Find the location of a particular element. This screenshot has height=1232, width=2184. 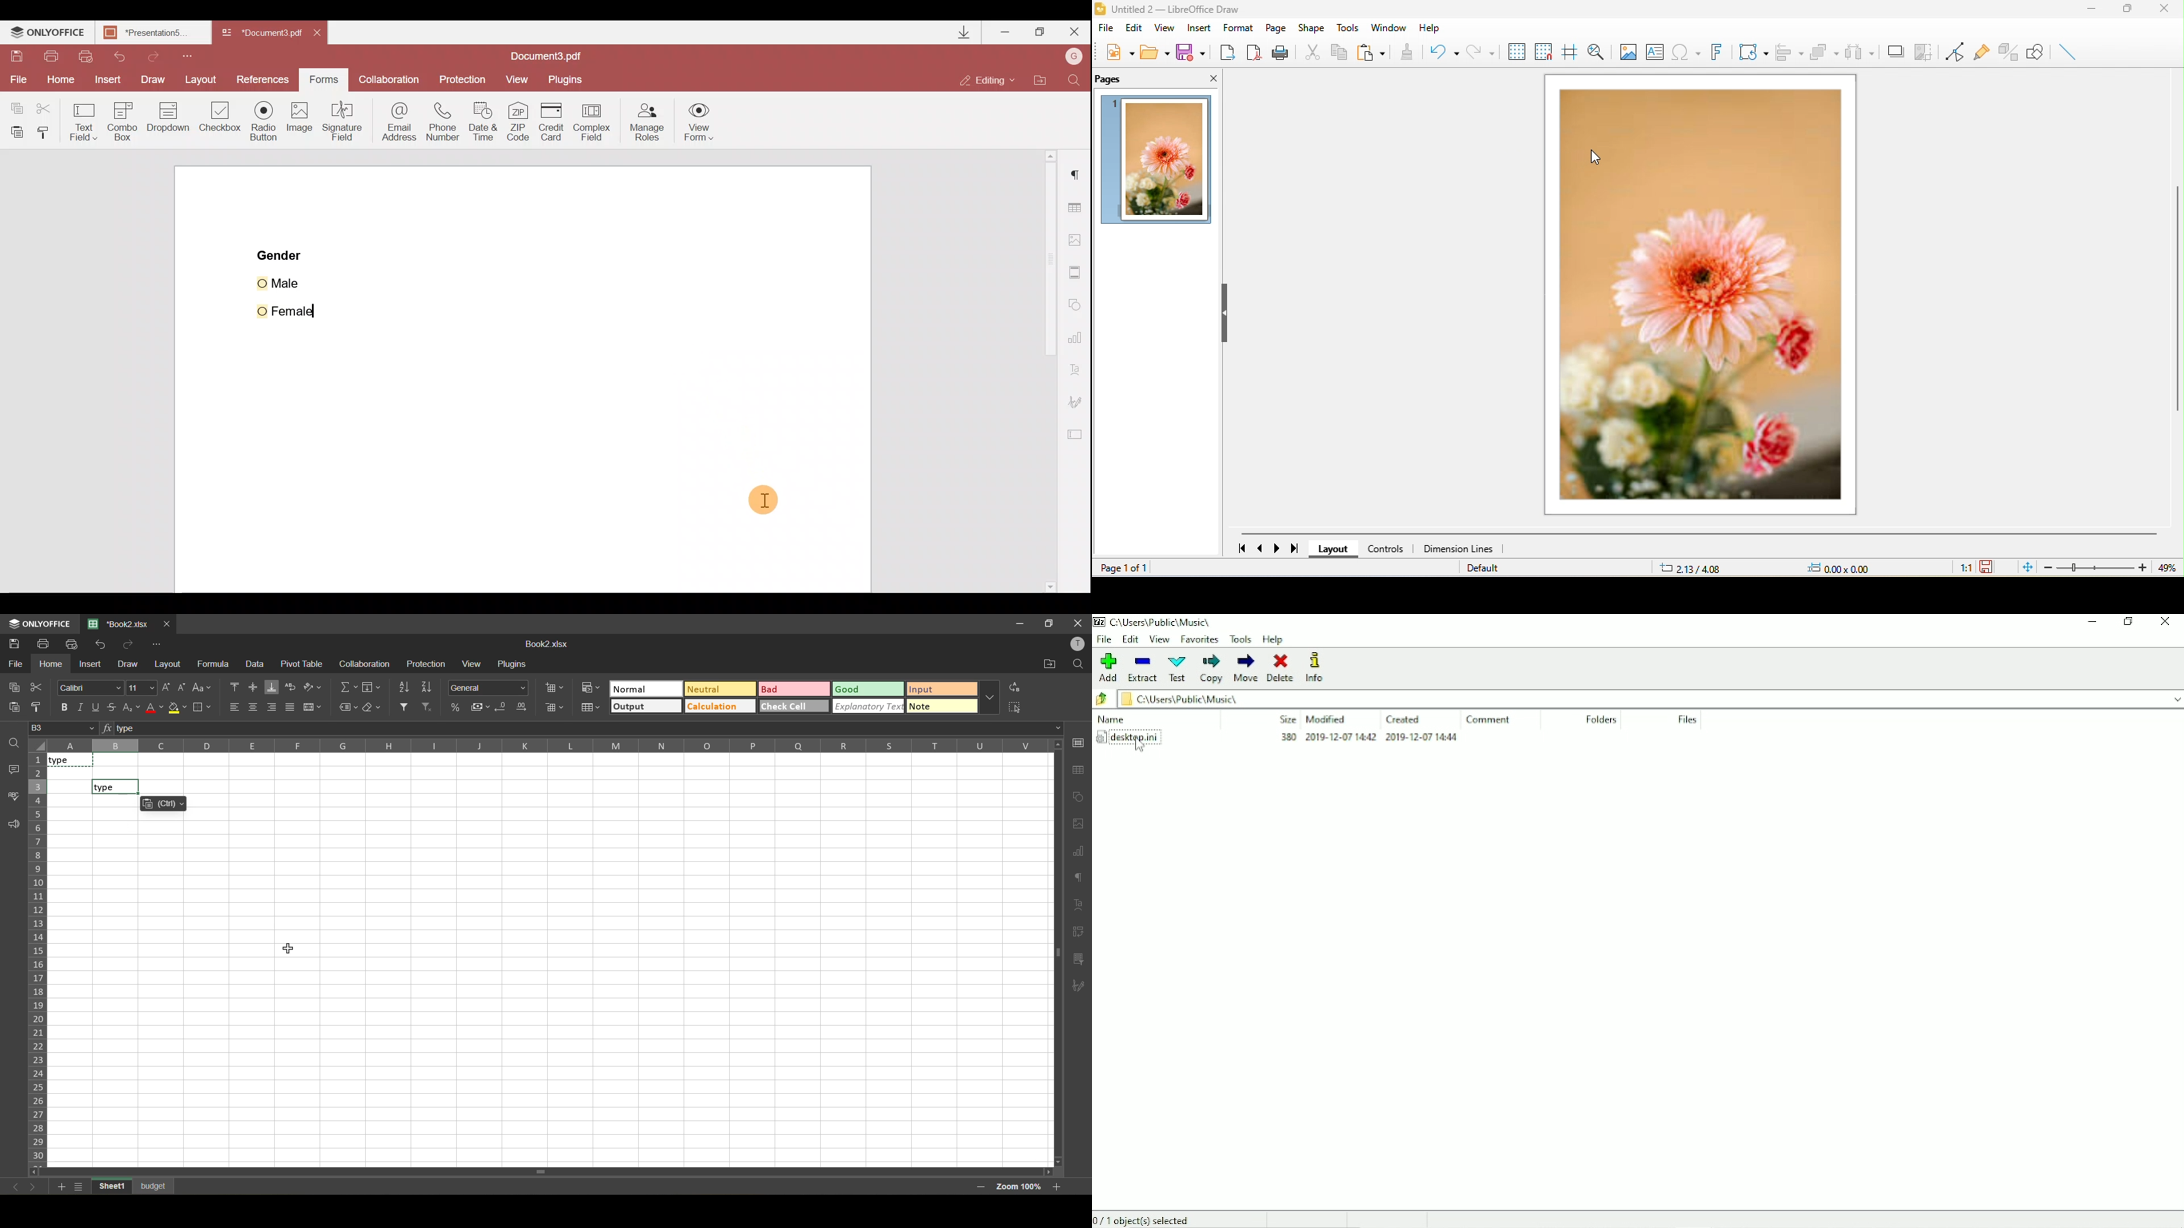

copy style is located at coordinates (38, 707).